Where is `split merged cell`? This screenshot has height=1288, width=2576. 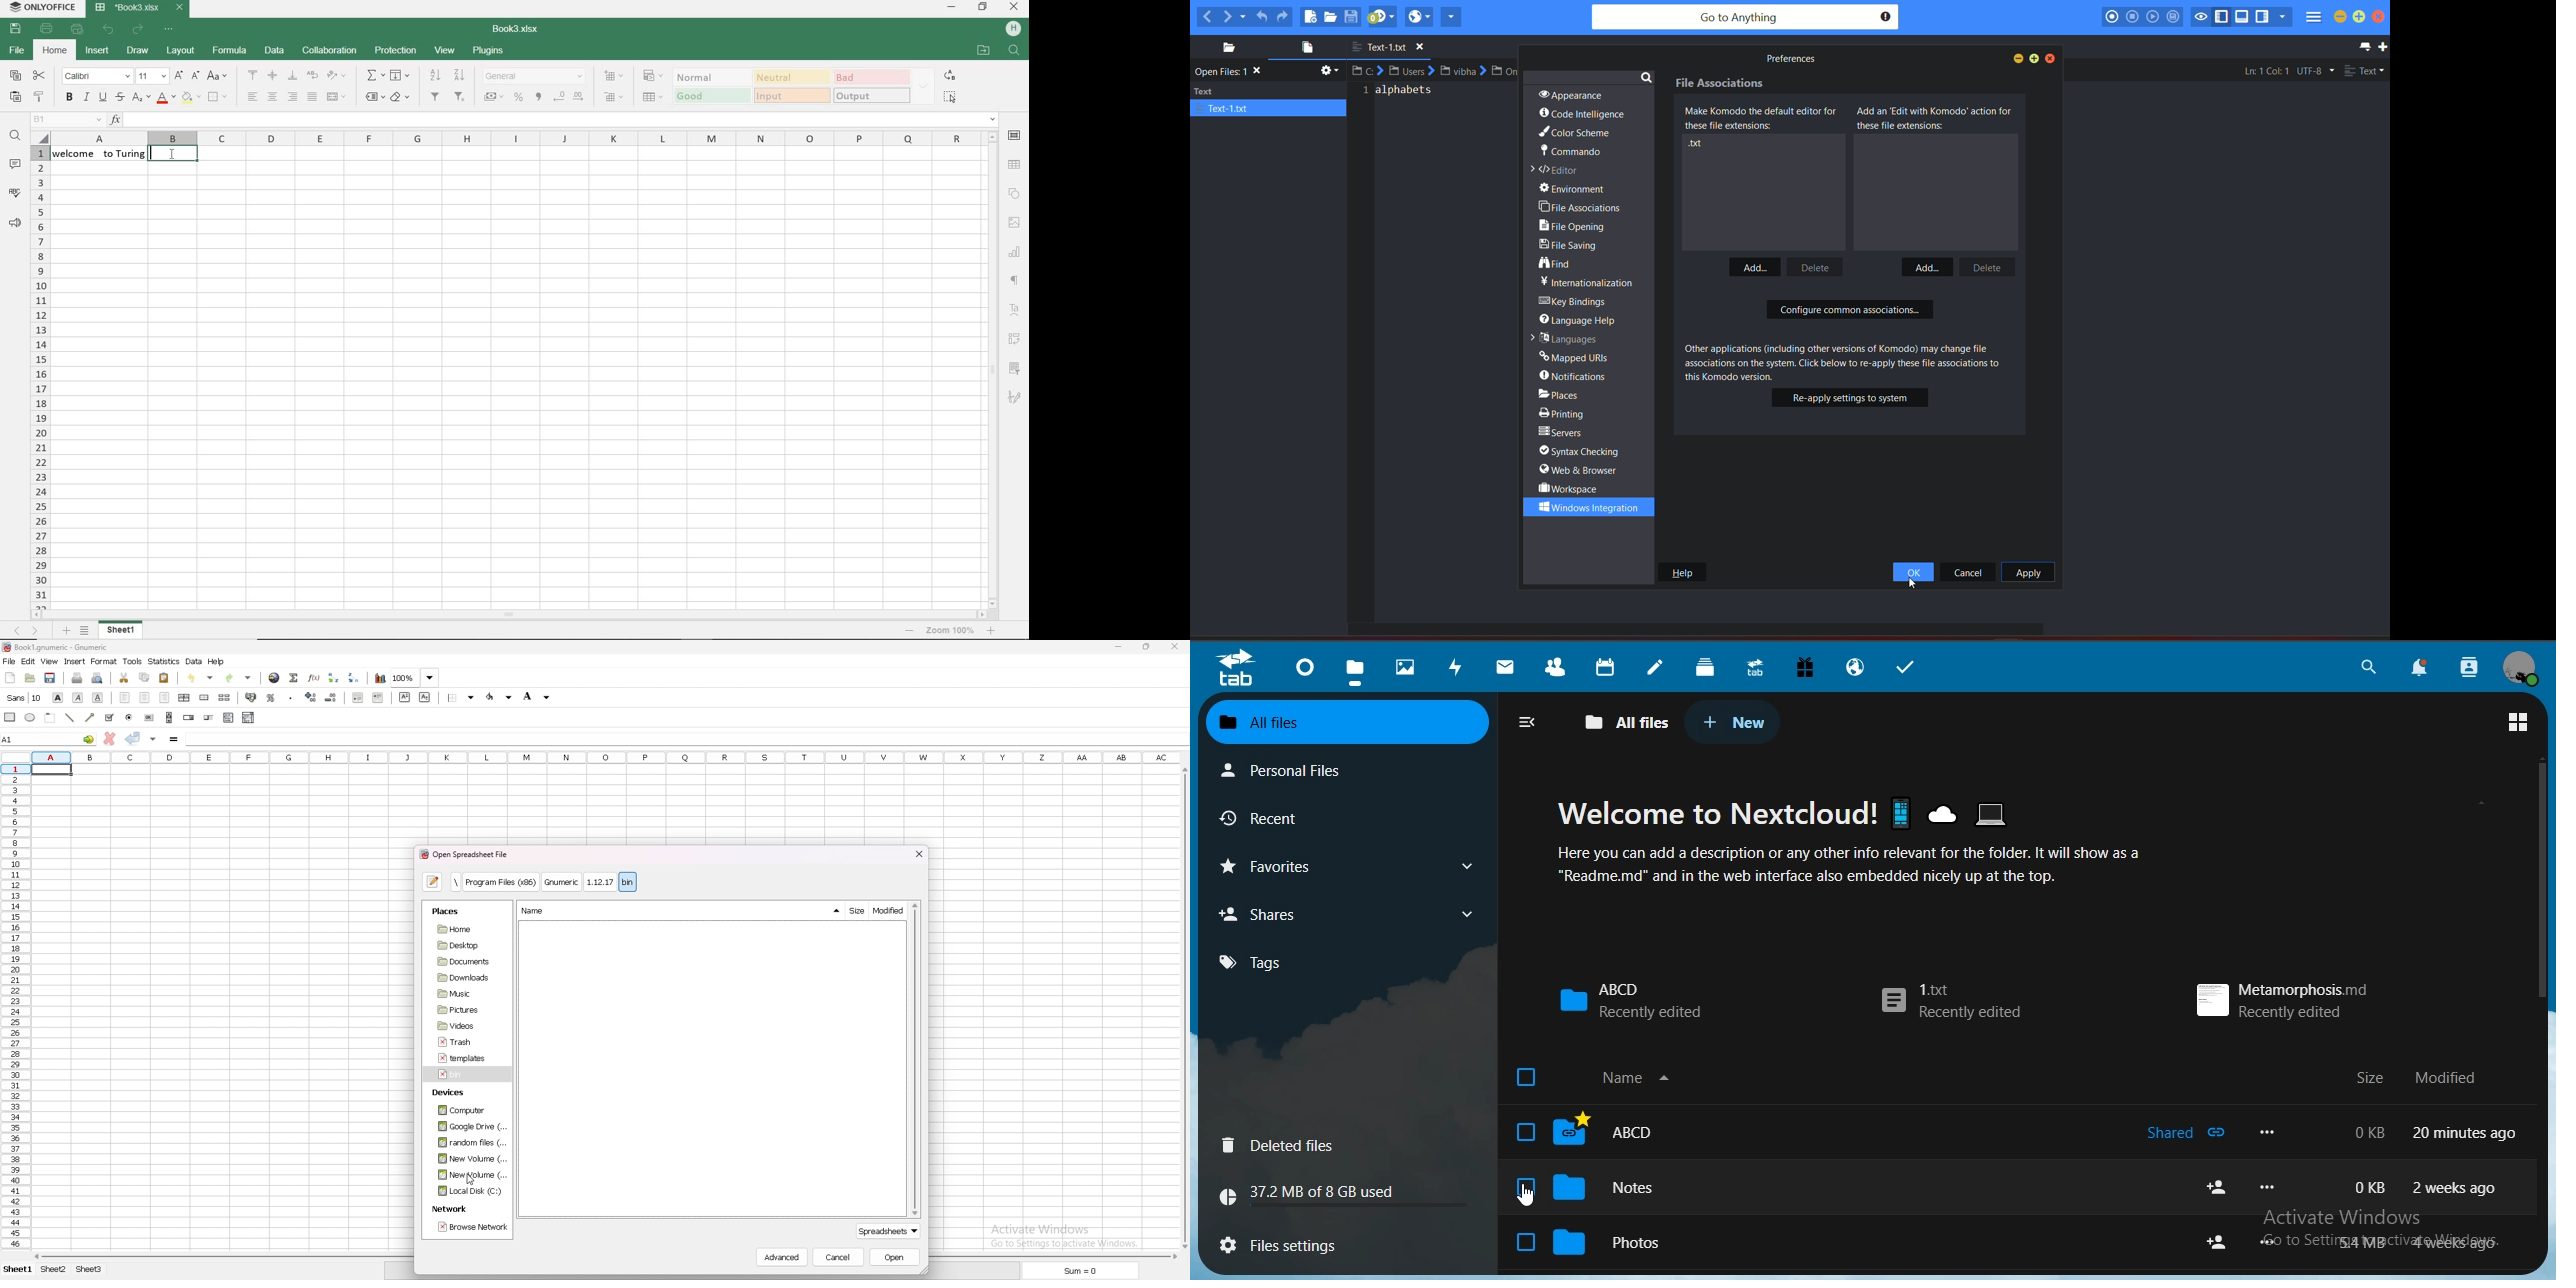
split merged cell is located at coordinates (224, 698).